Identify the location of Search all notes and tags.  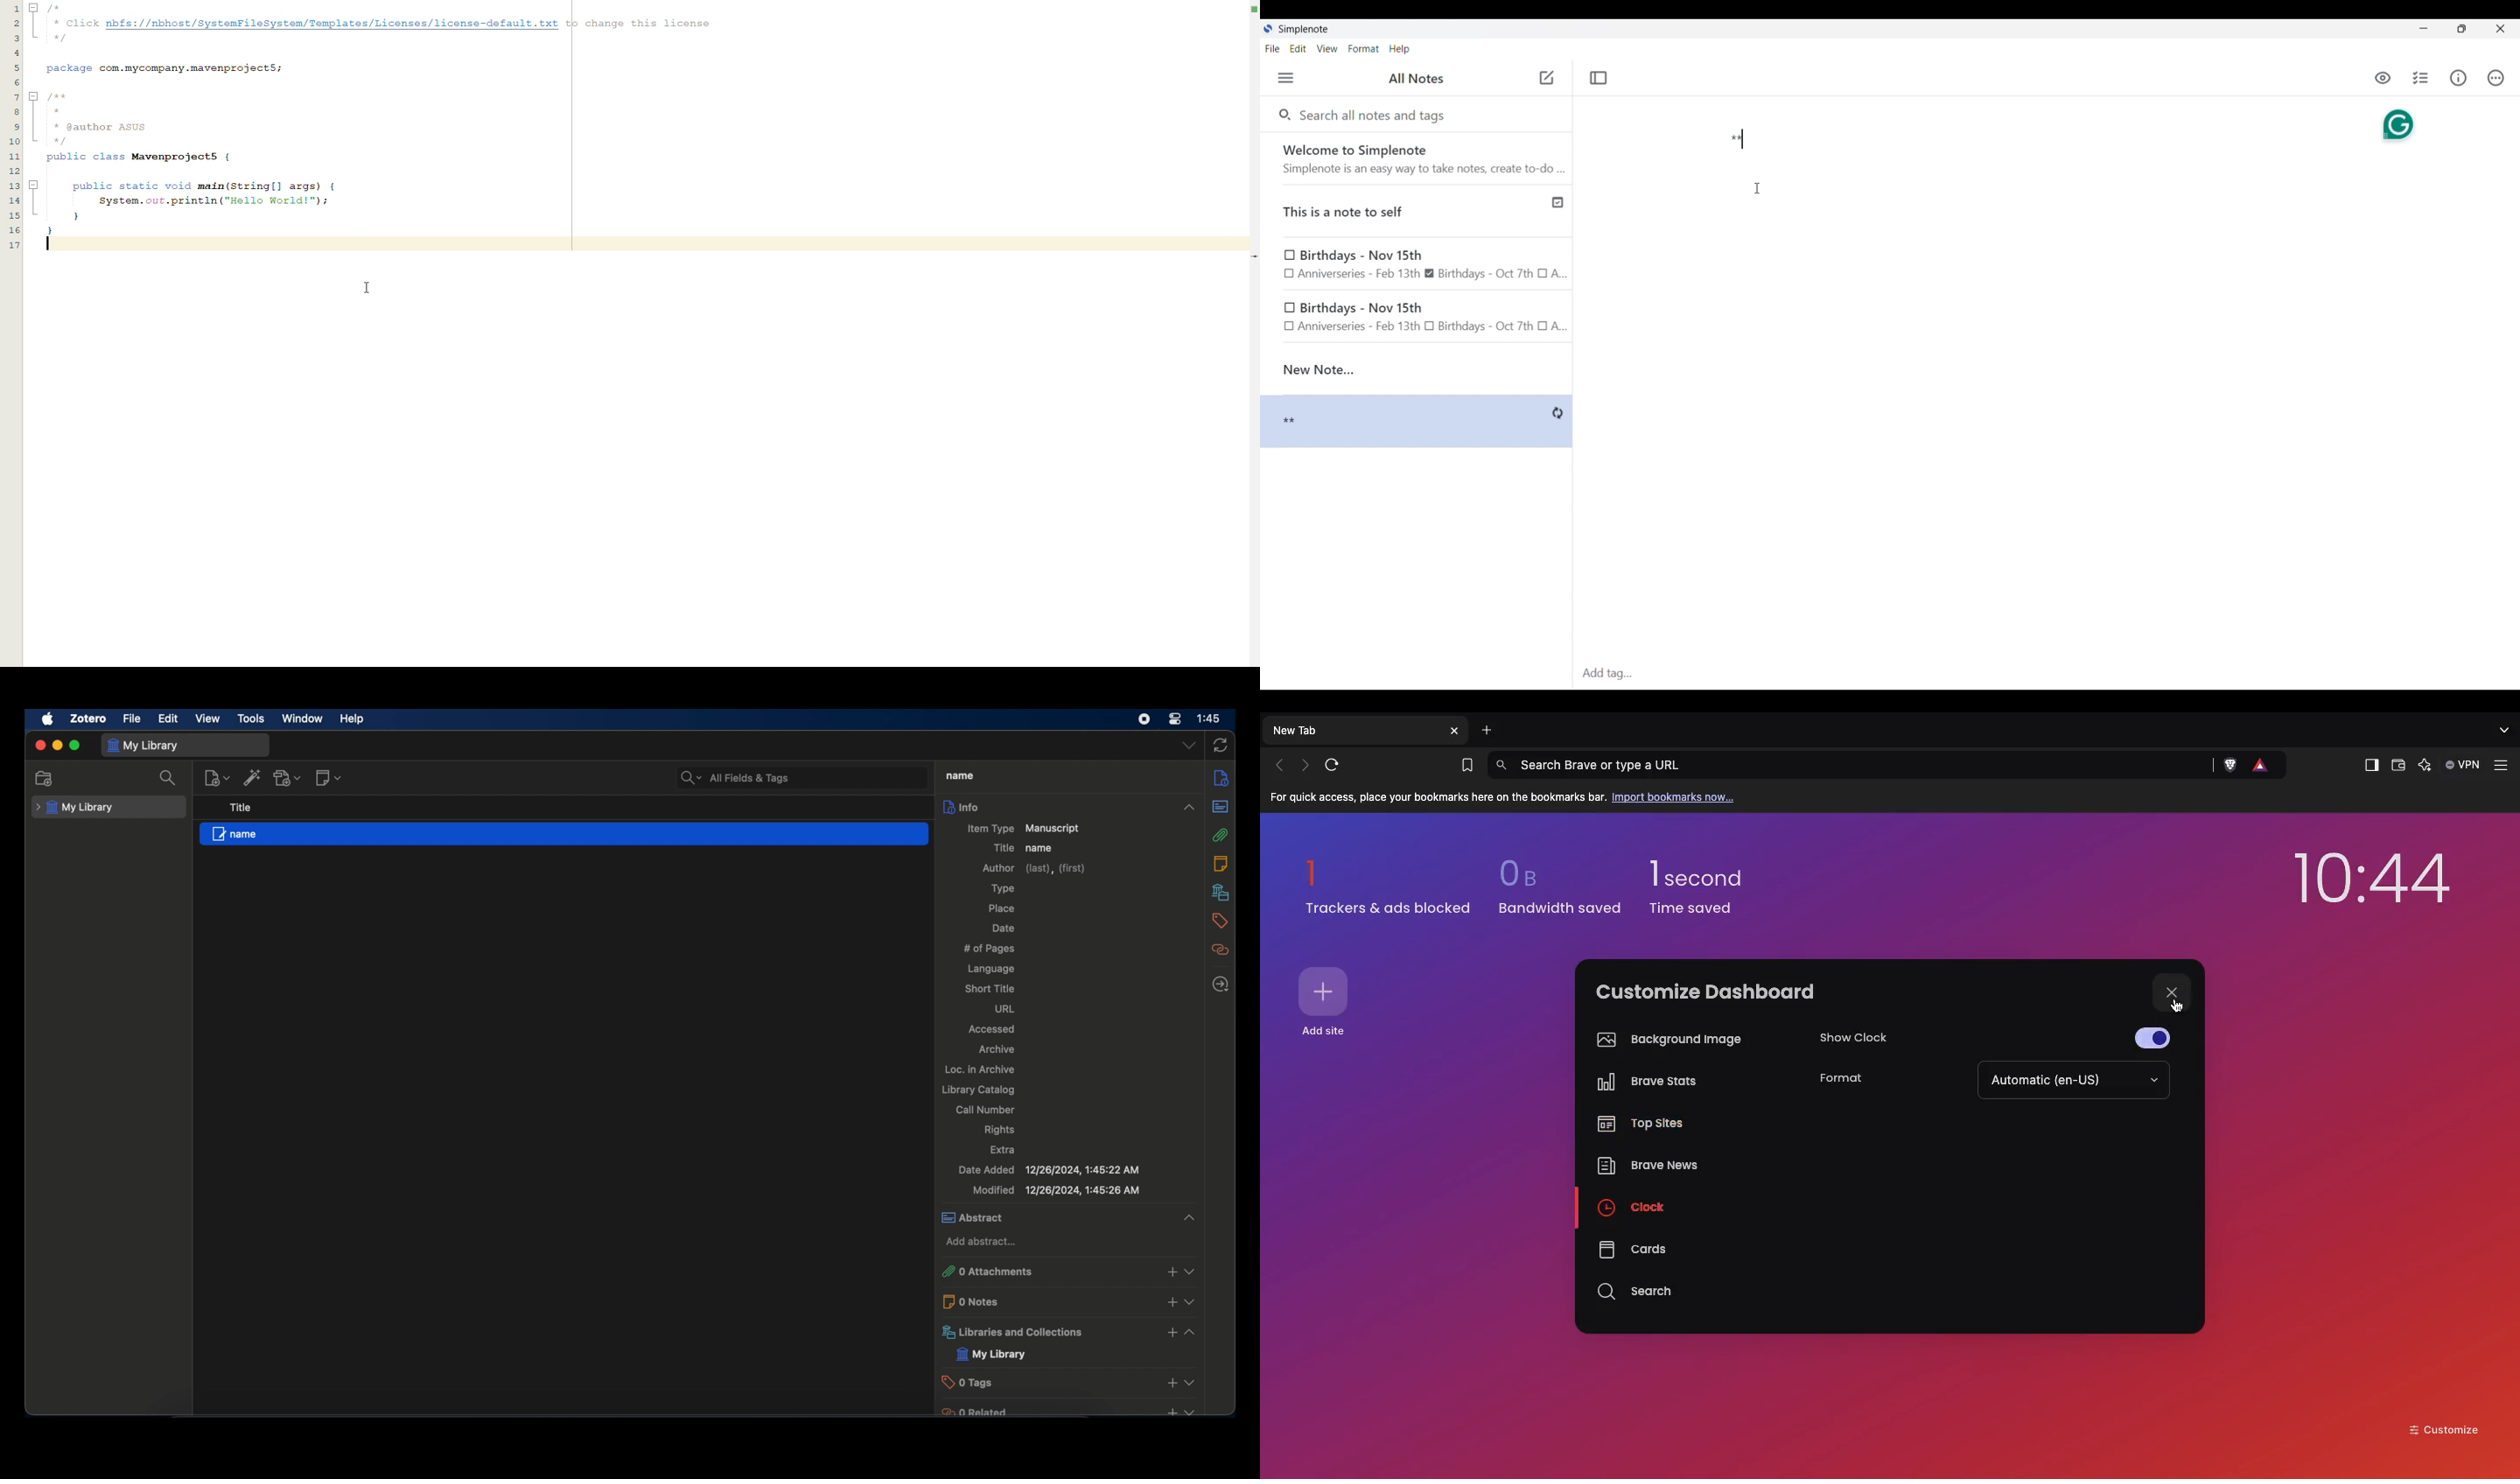
(1376, 114).